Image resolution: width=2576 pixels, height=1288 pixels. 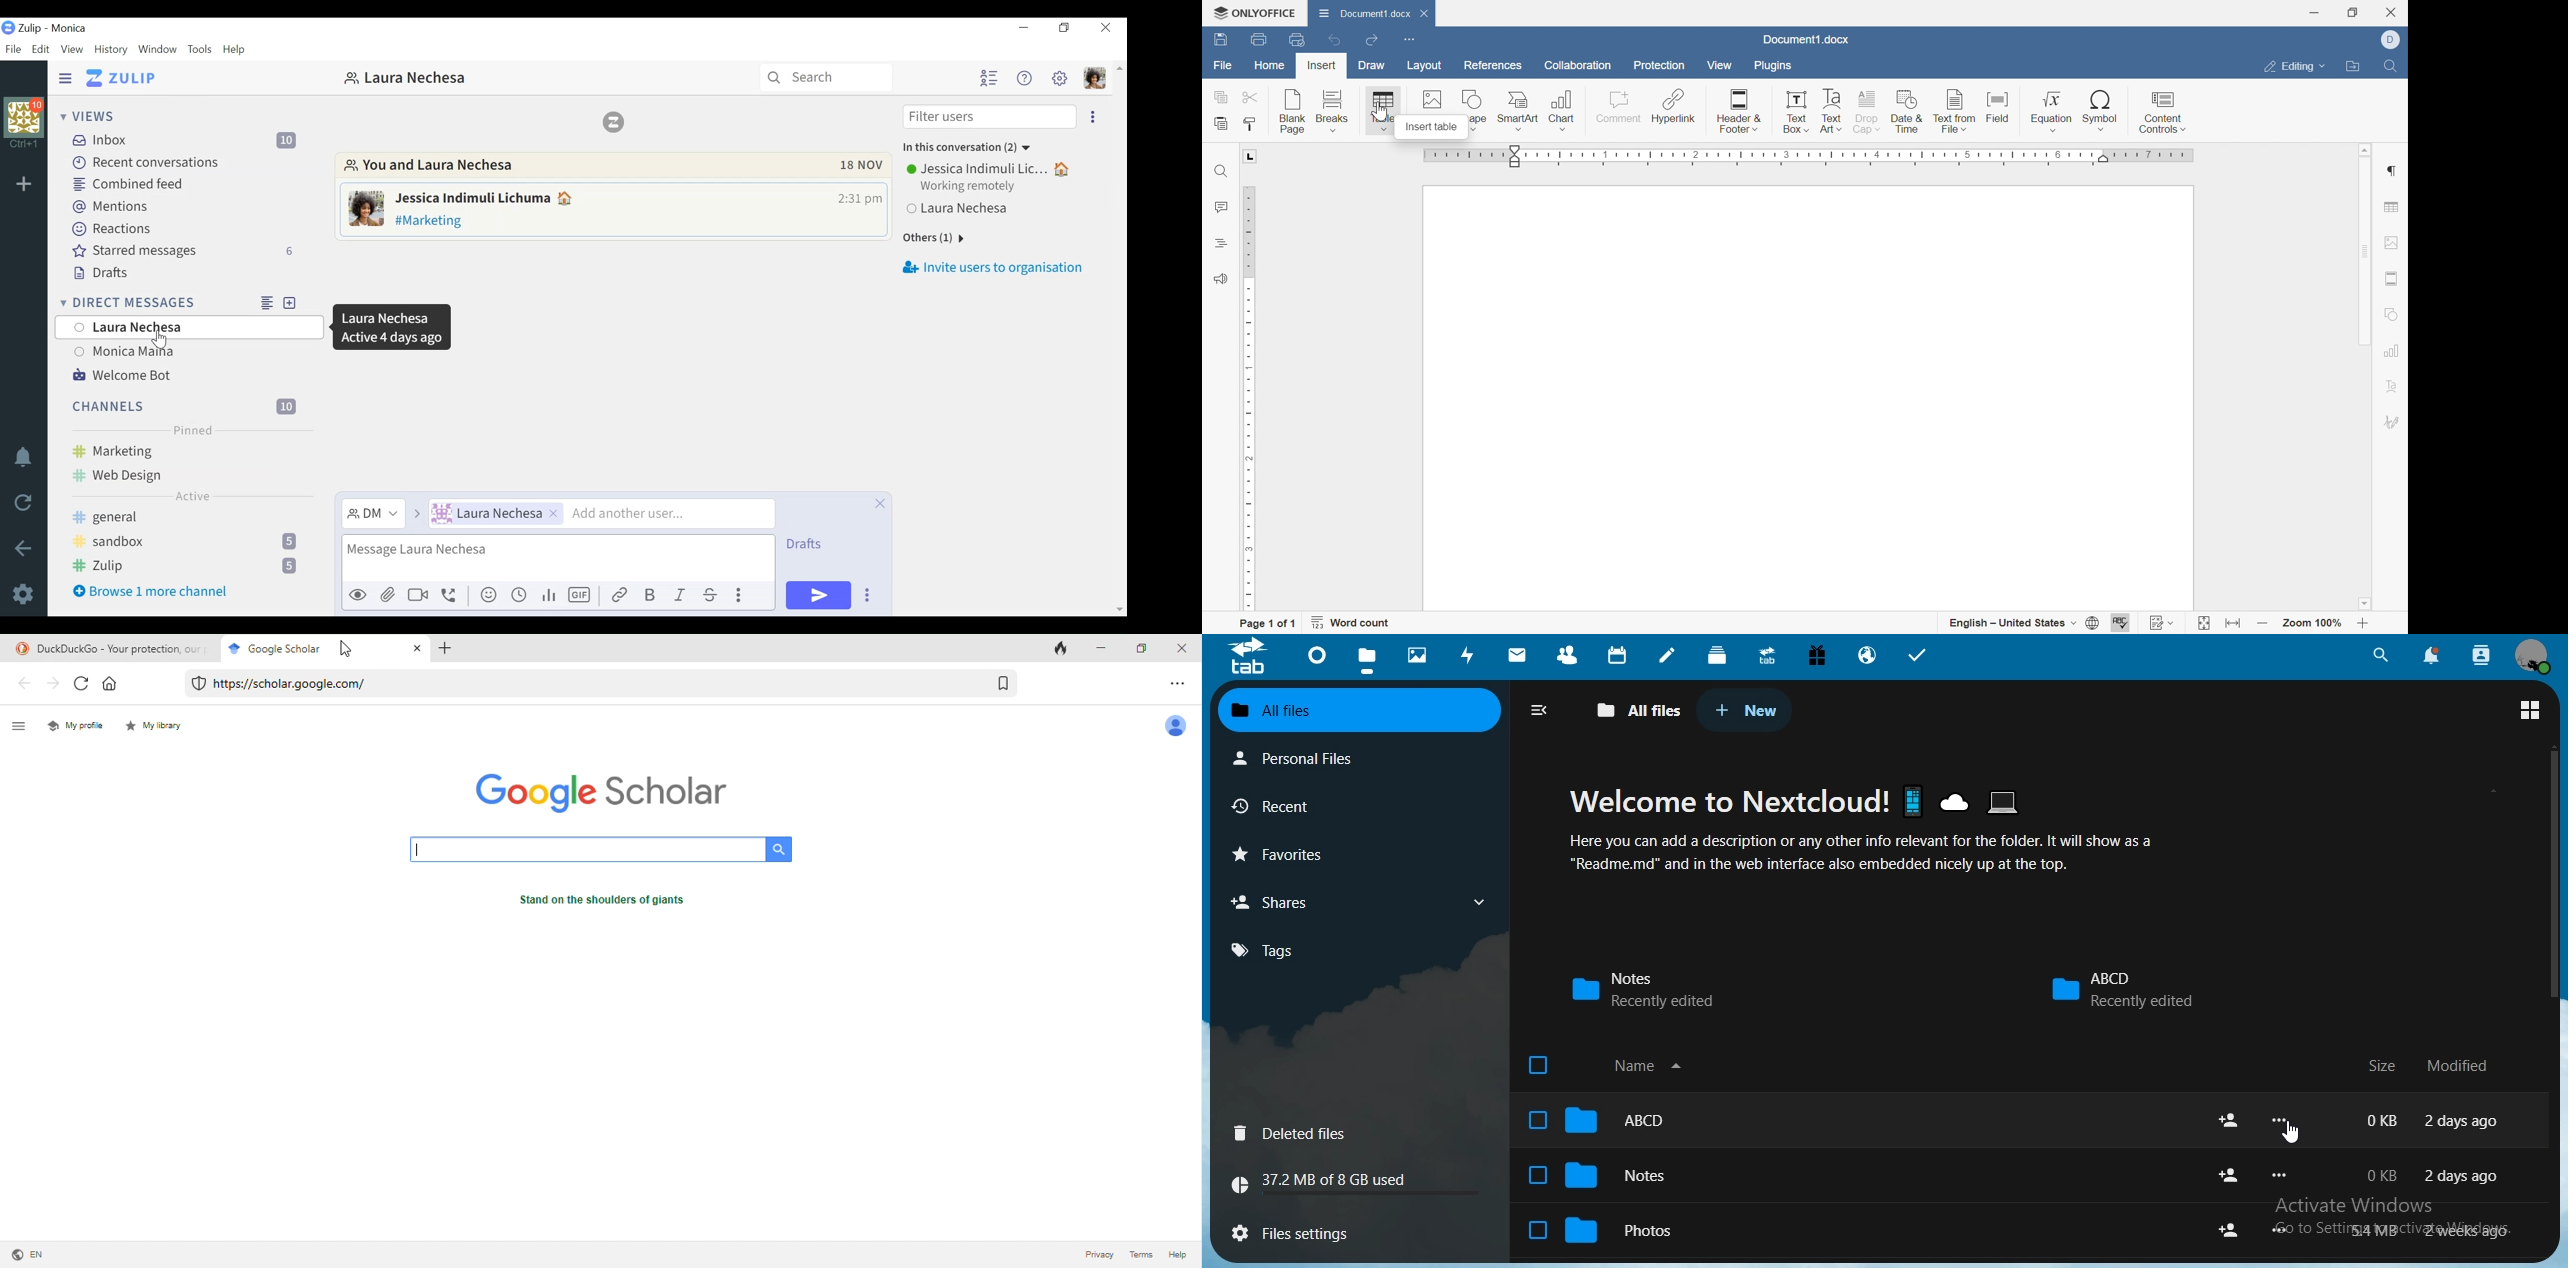 I want to click on Document1.docx, so click(x=1367, y=14).